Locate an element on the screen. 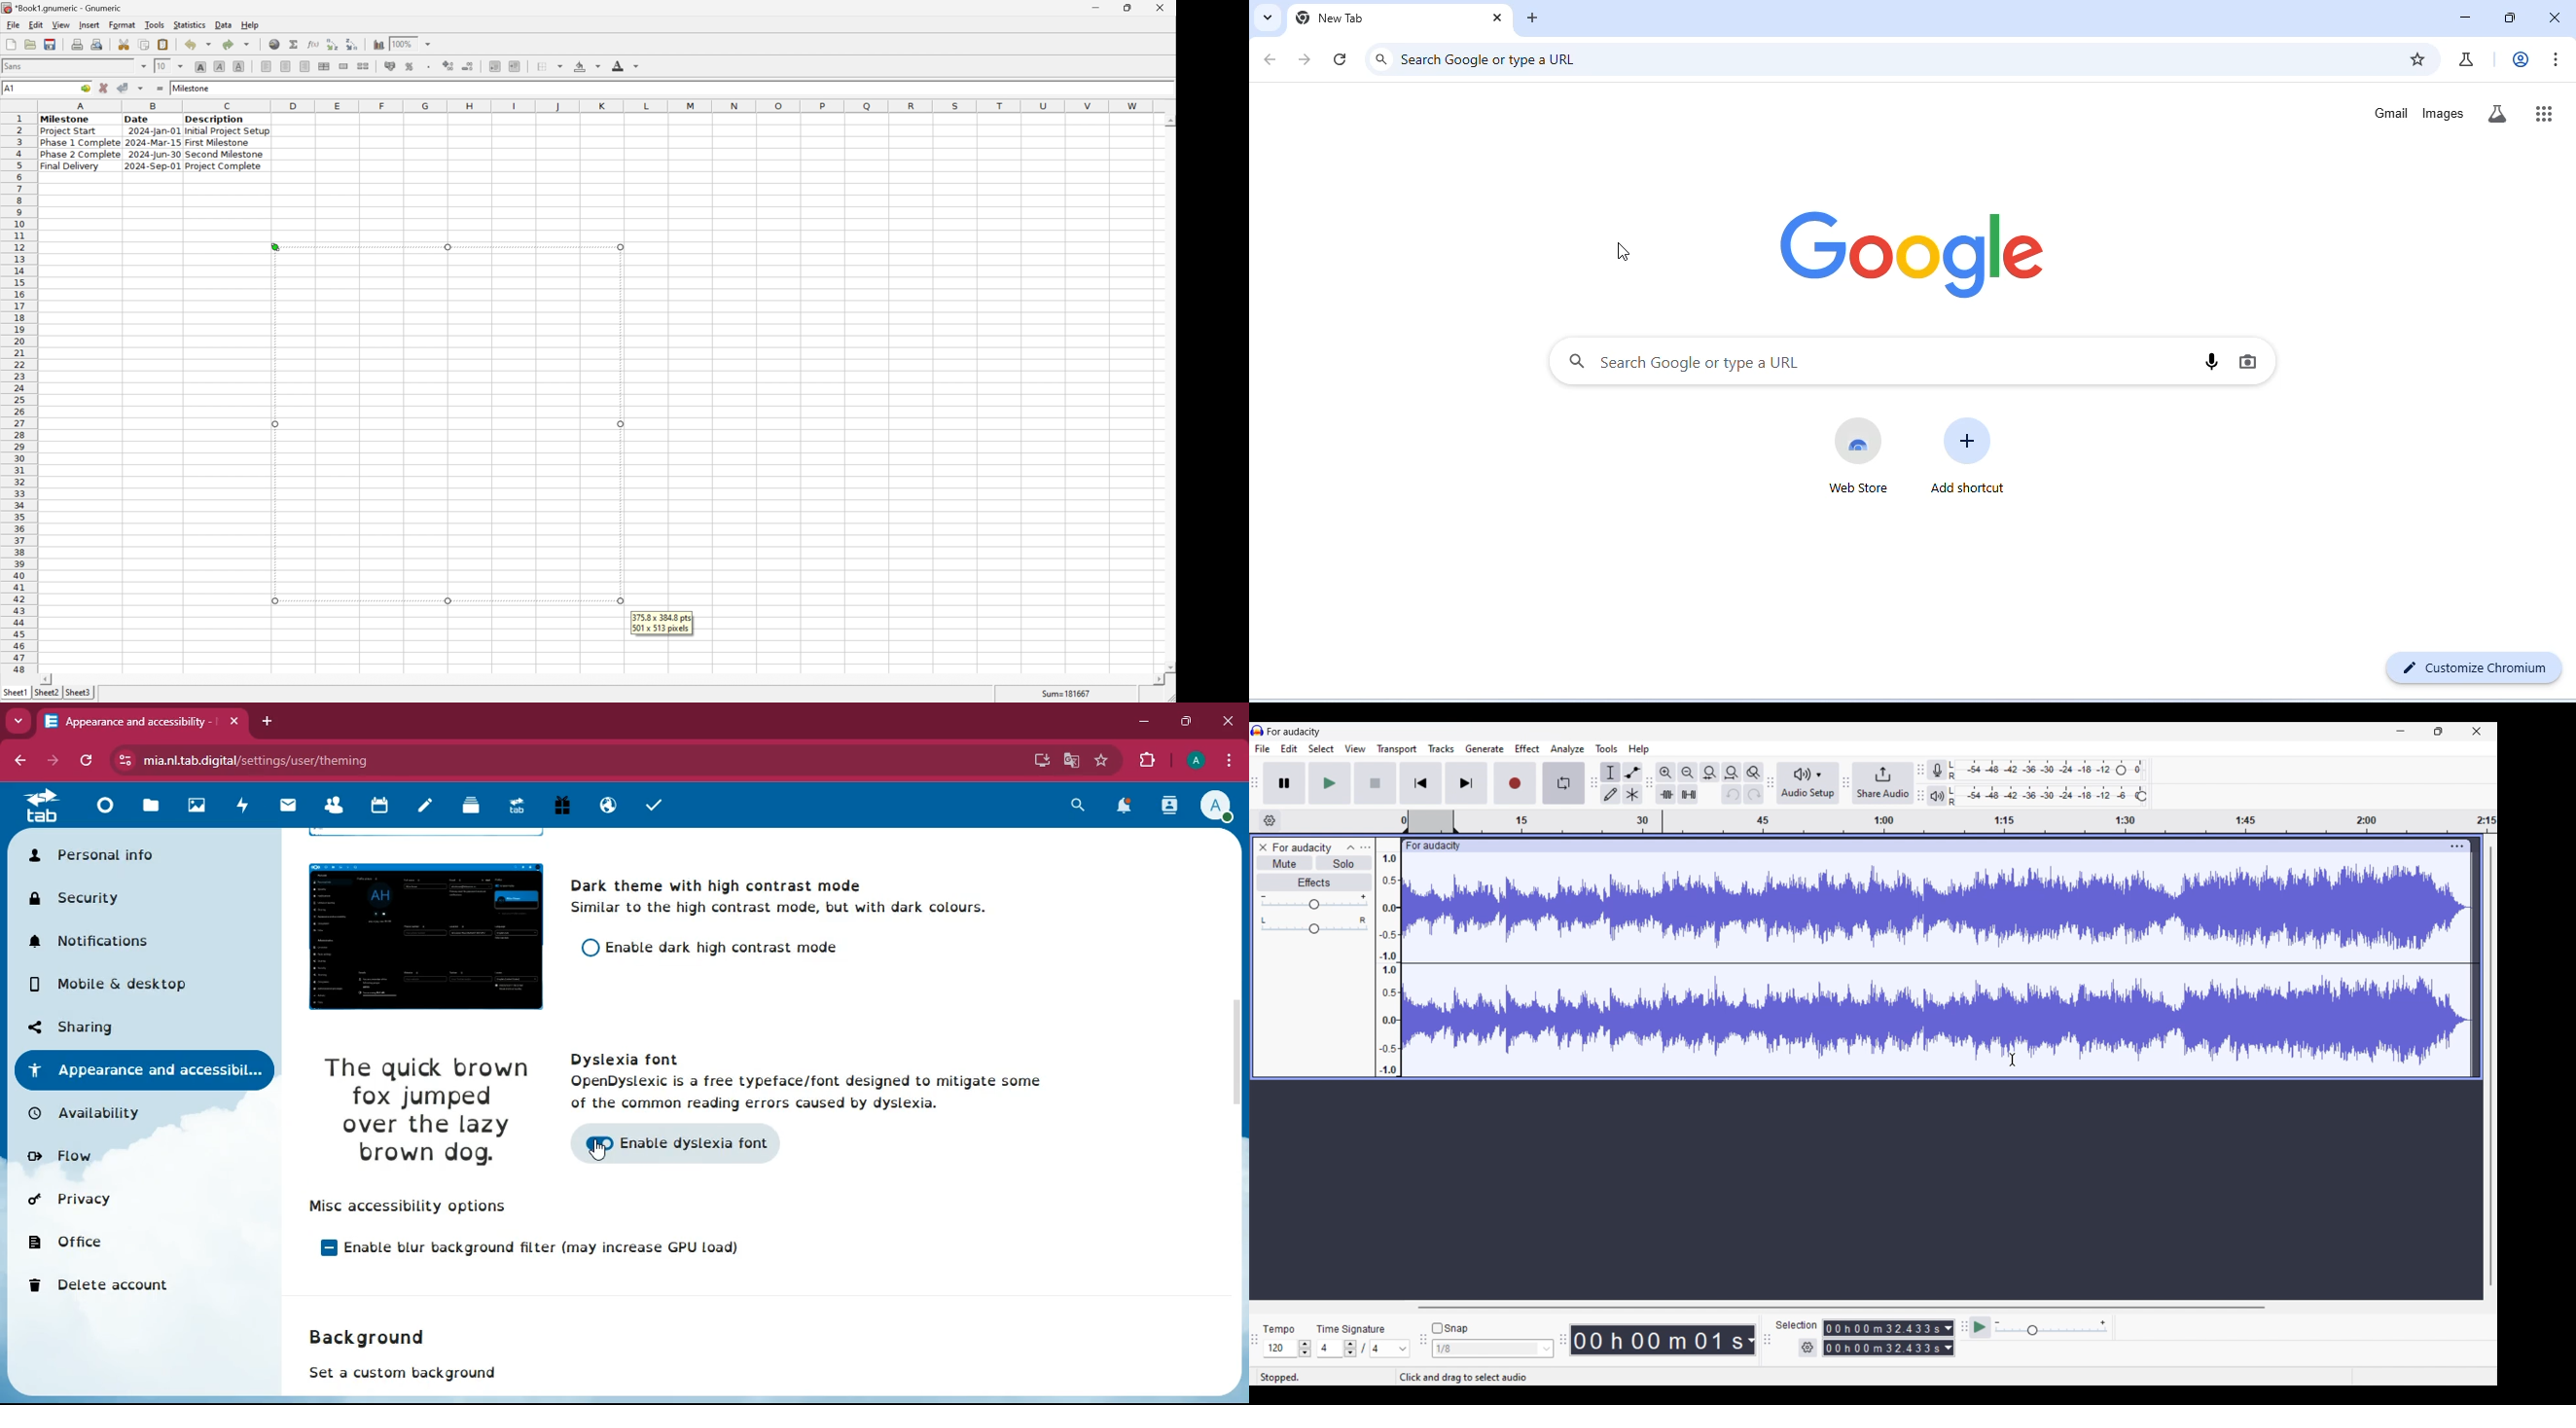 This screenshot has height=1428, width=2576. close is located at coordinates (1162, 6).